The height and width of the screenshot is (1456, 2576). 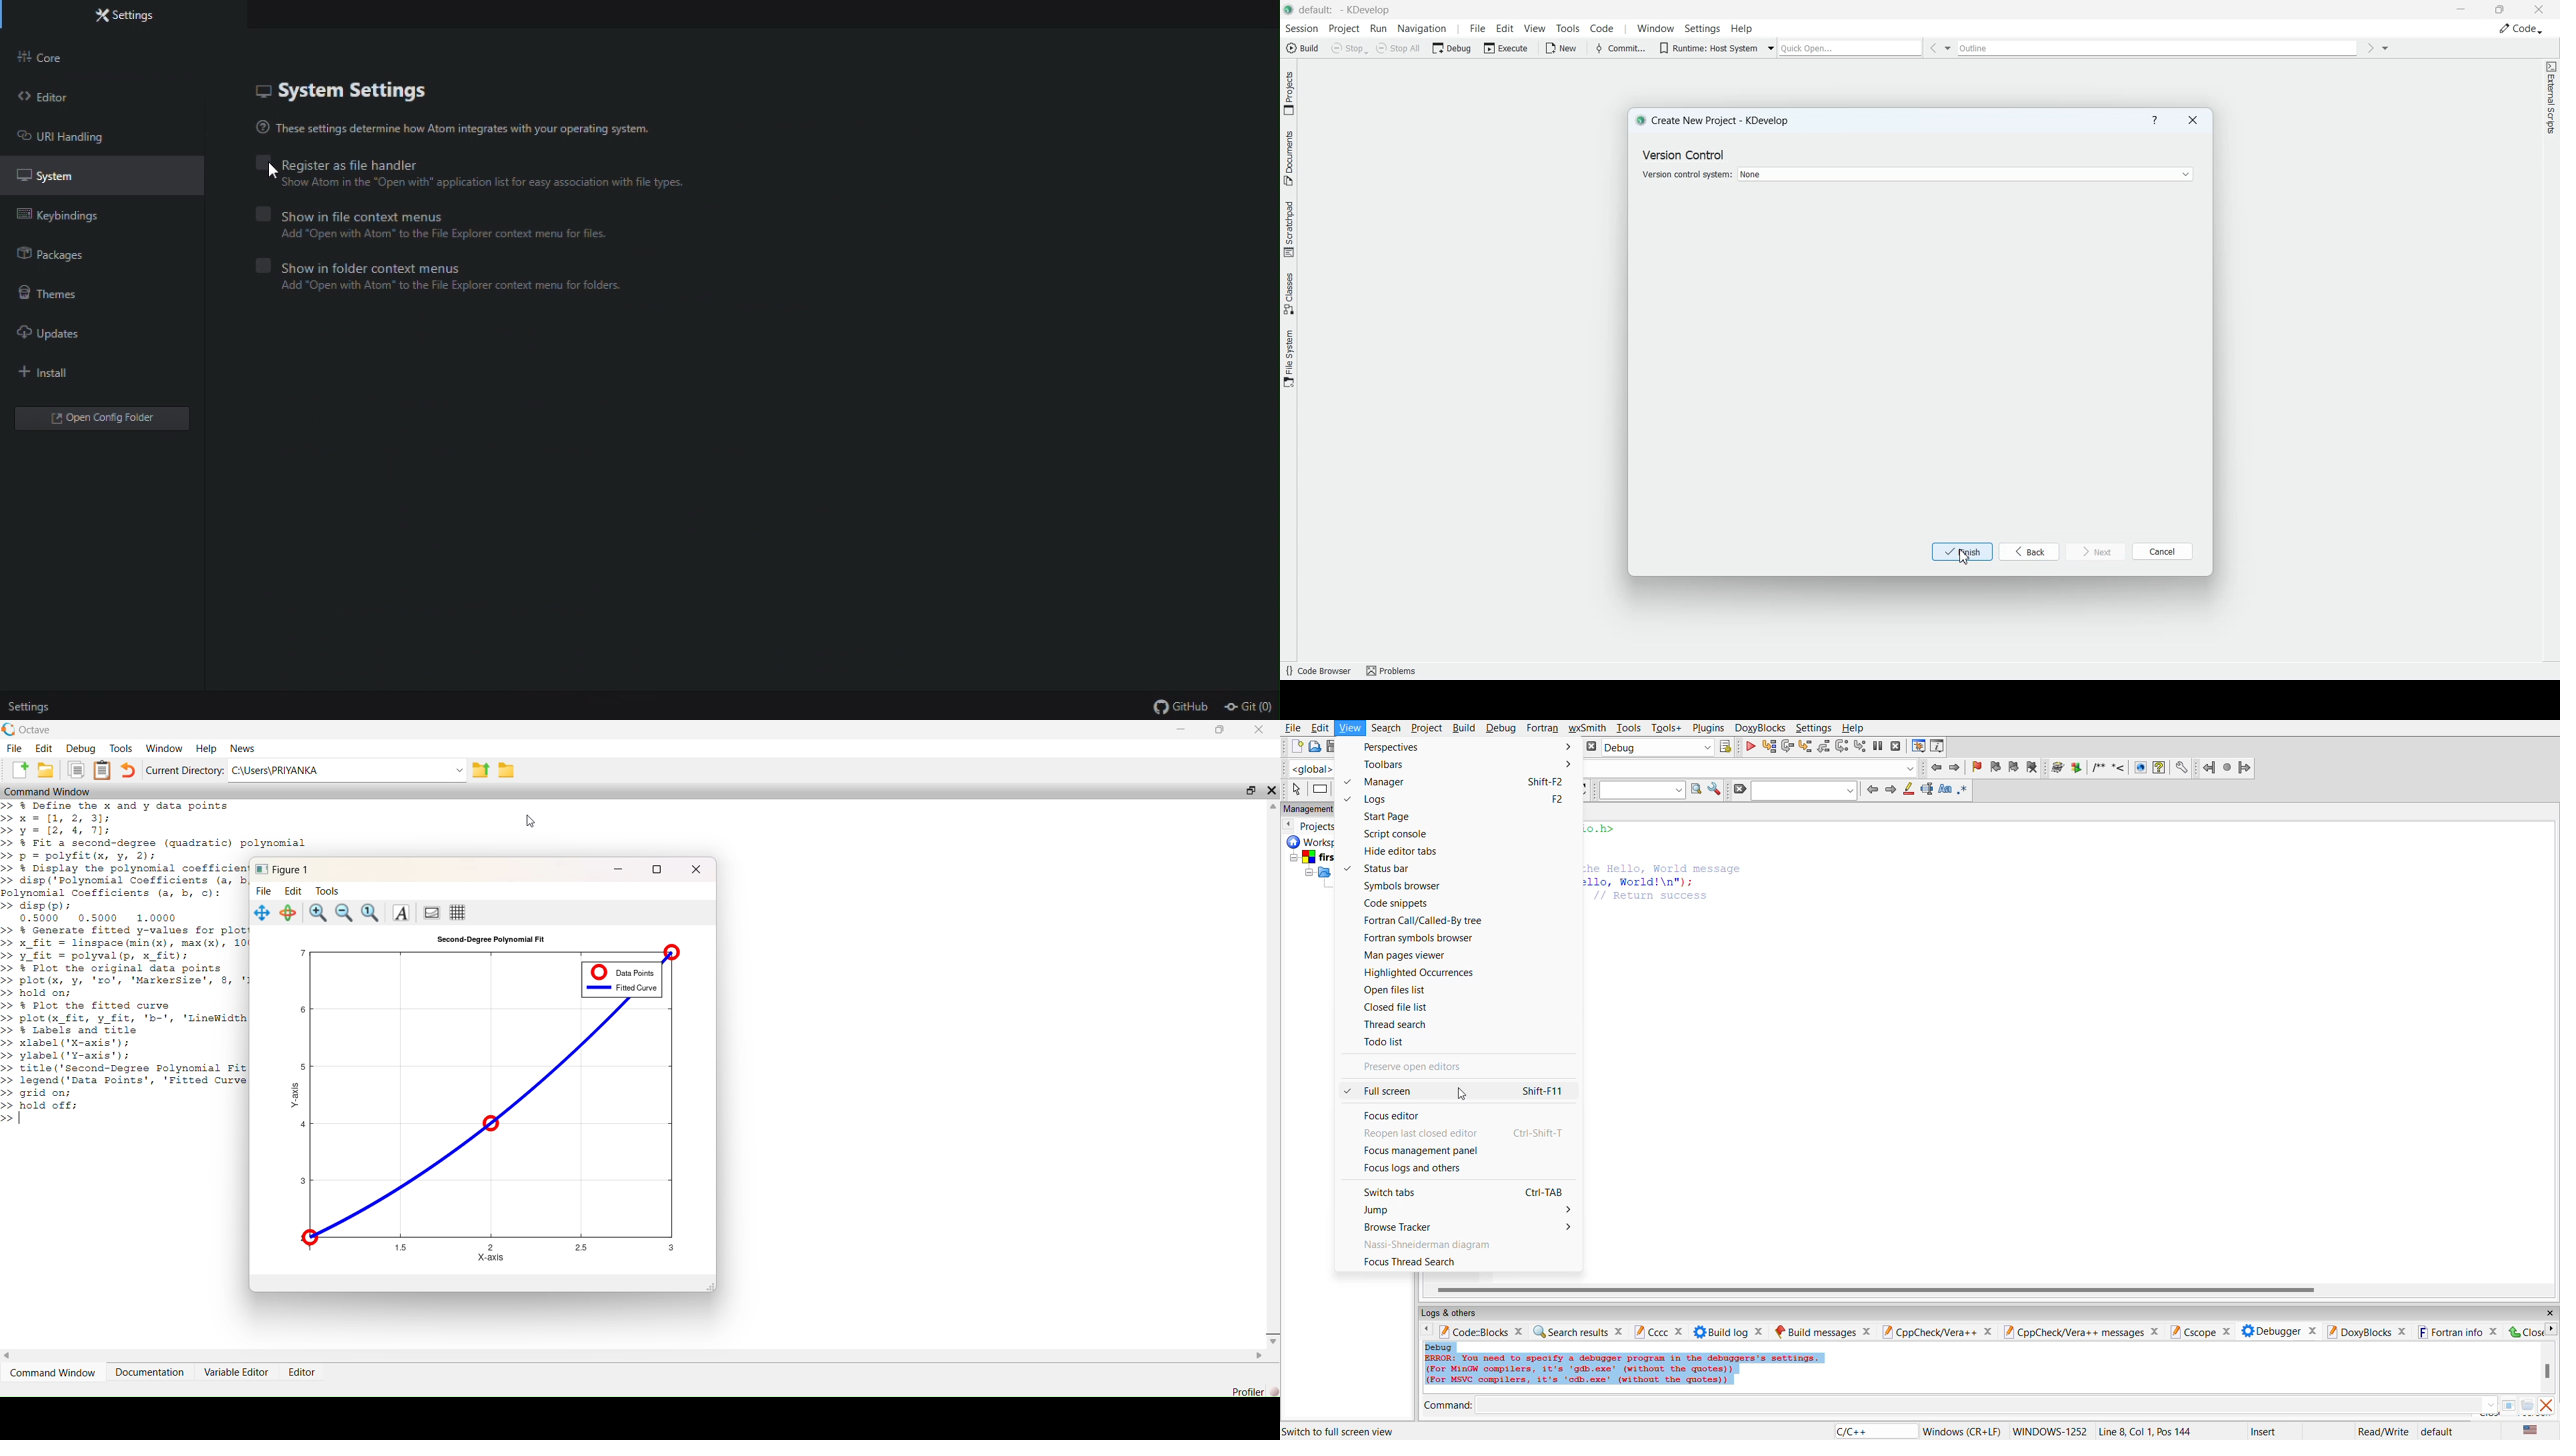 I want to click on Debug, so click(x=1453, y=47).